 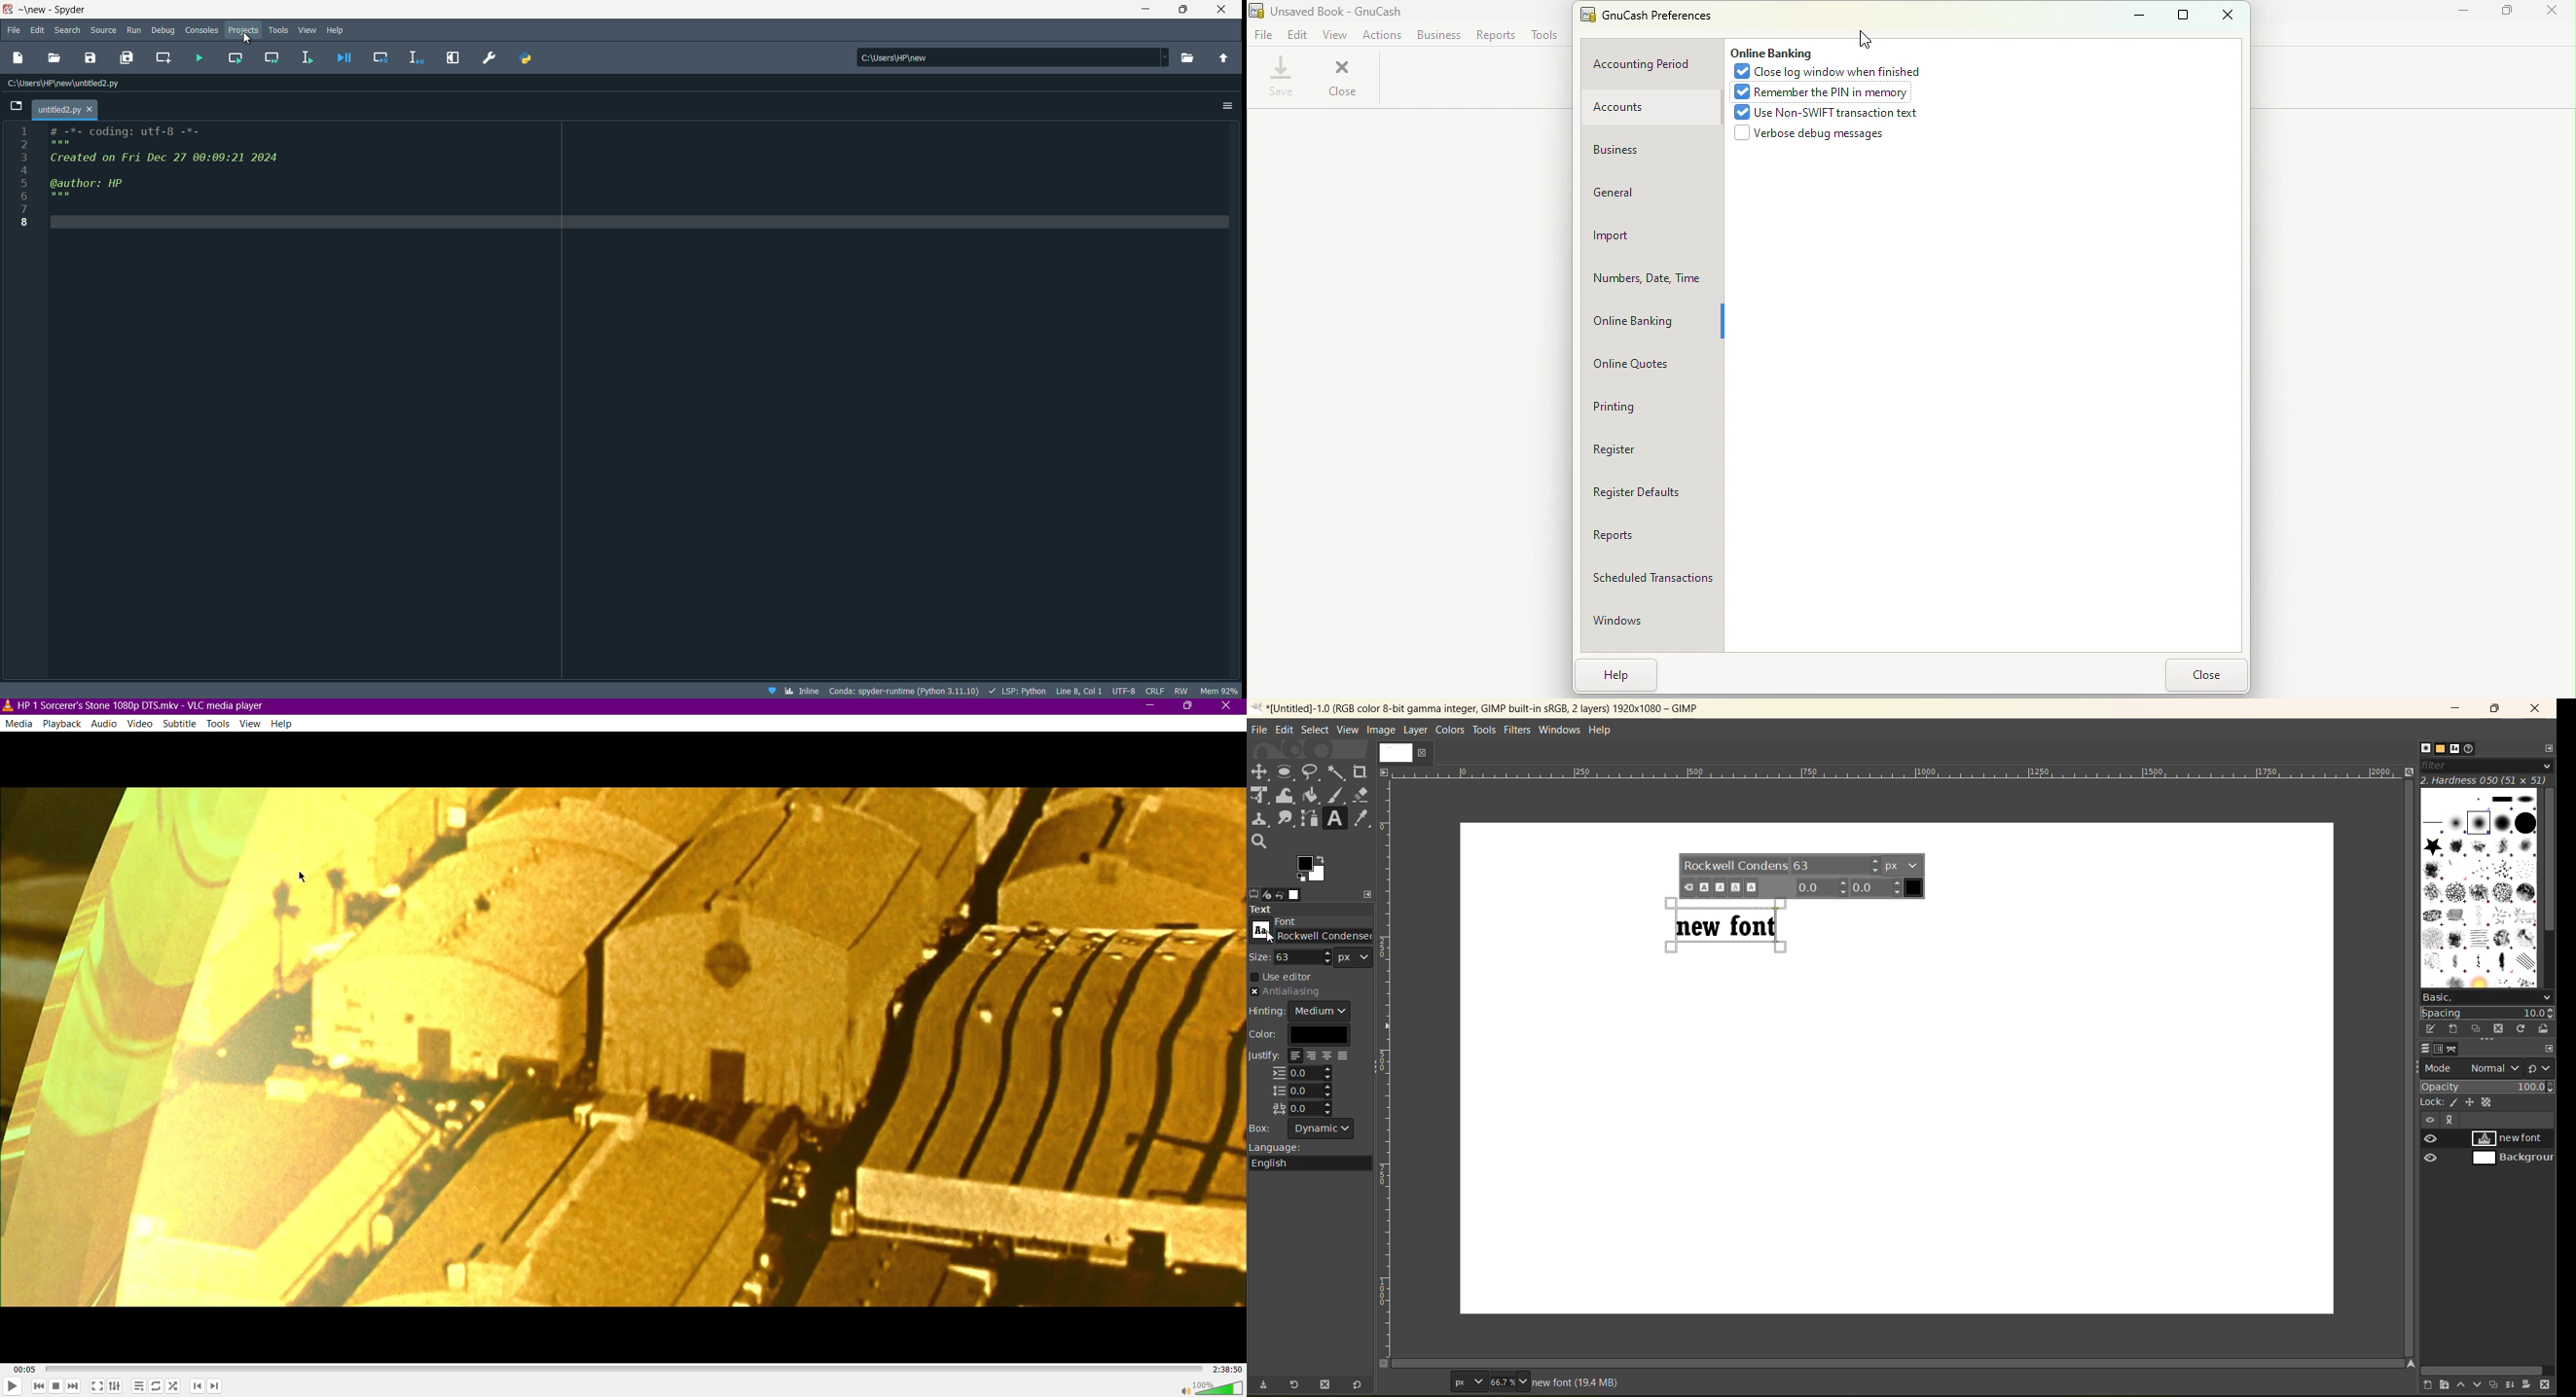 What do you see at coordinates (1221, 691) in the screenshot?
I see `memory usage` at bounding box center [1221, 691].